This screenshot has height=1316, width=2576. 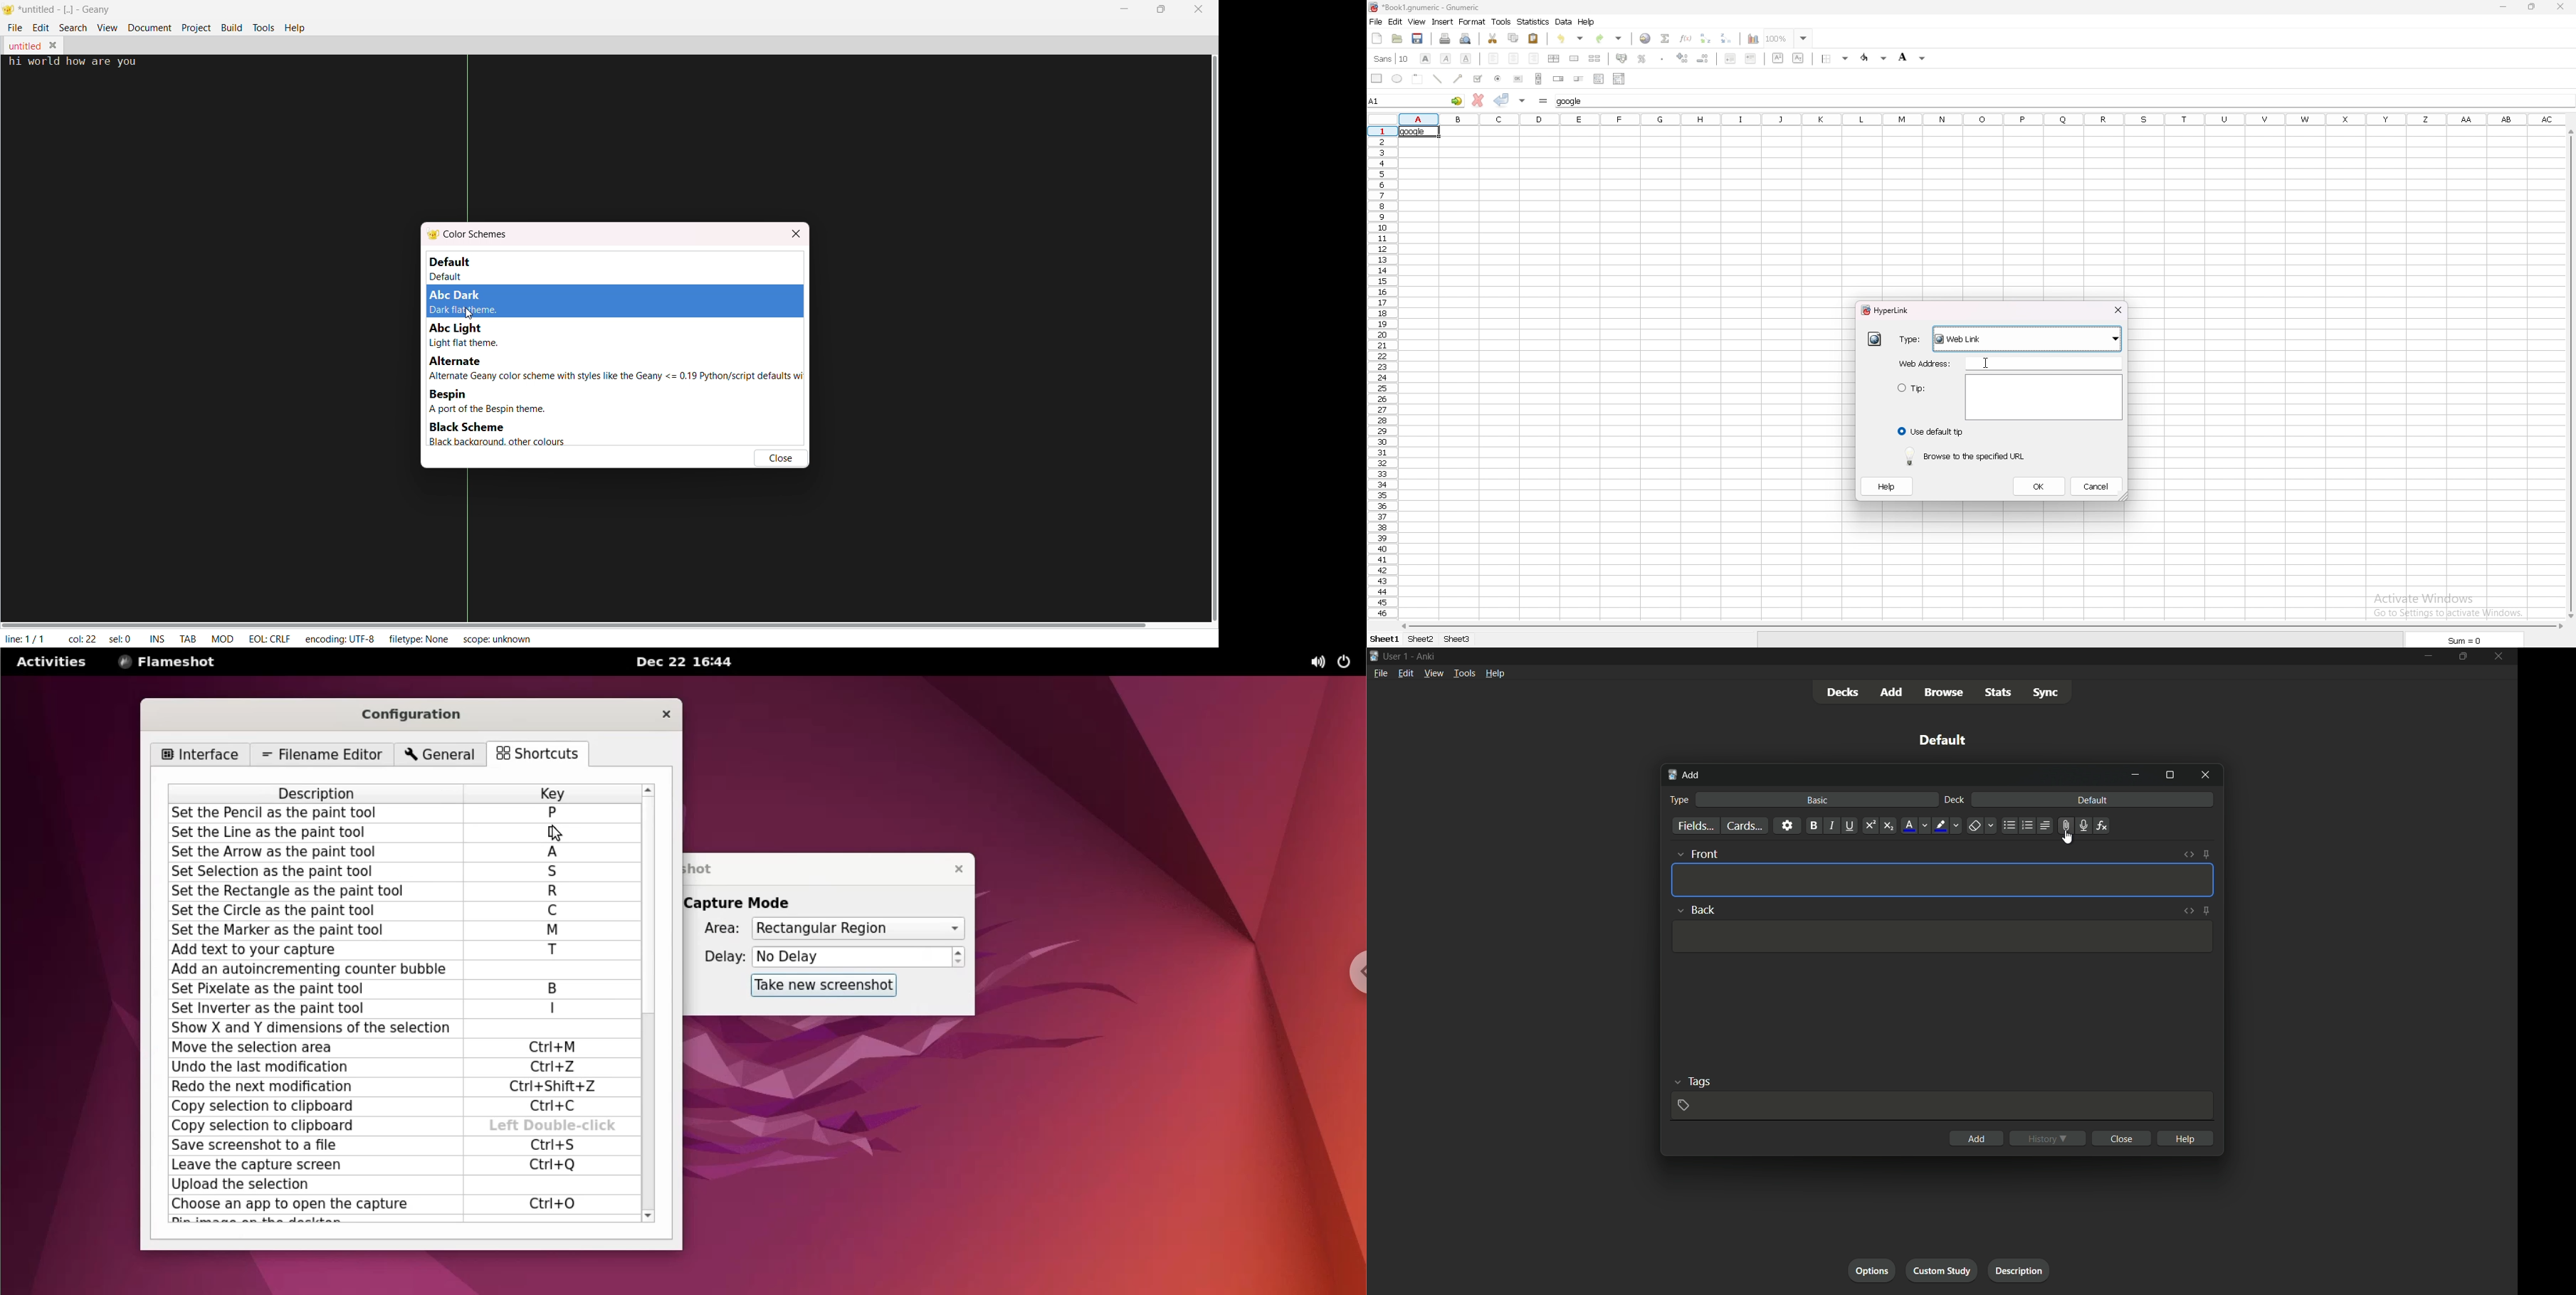 I want to click on options, so click(x=1872, y=1270).